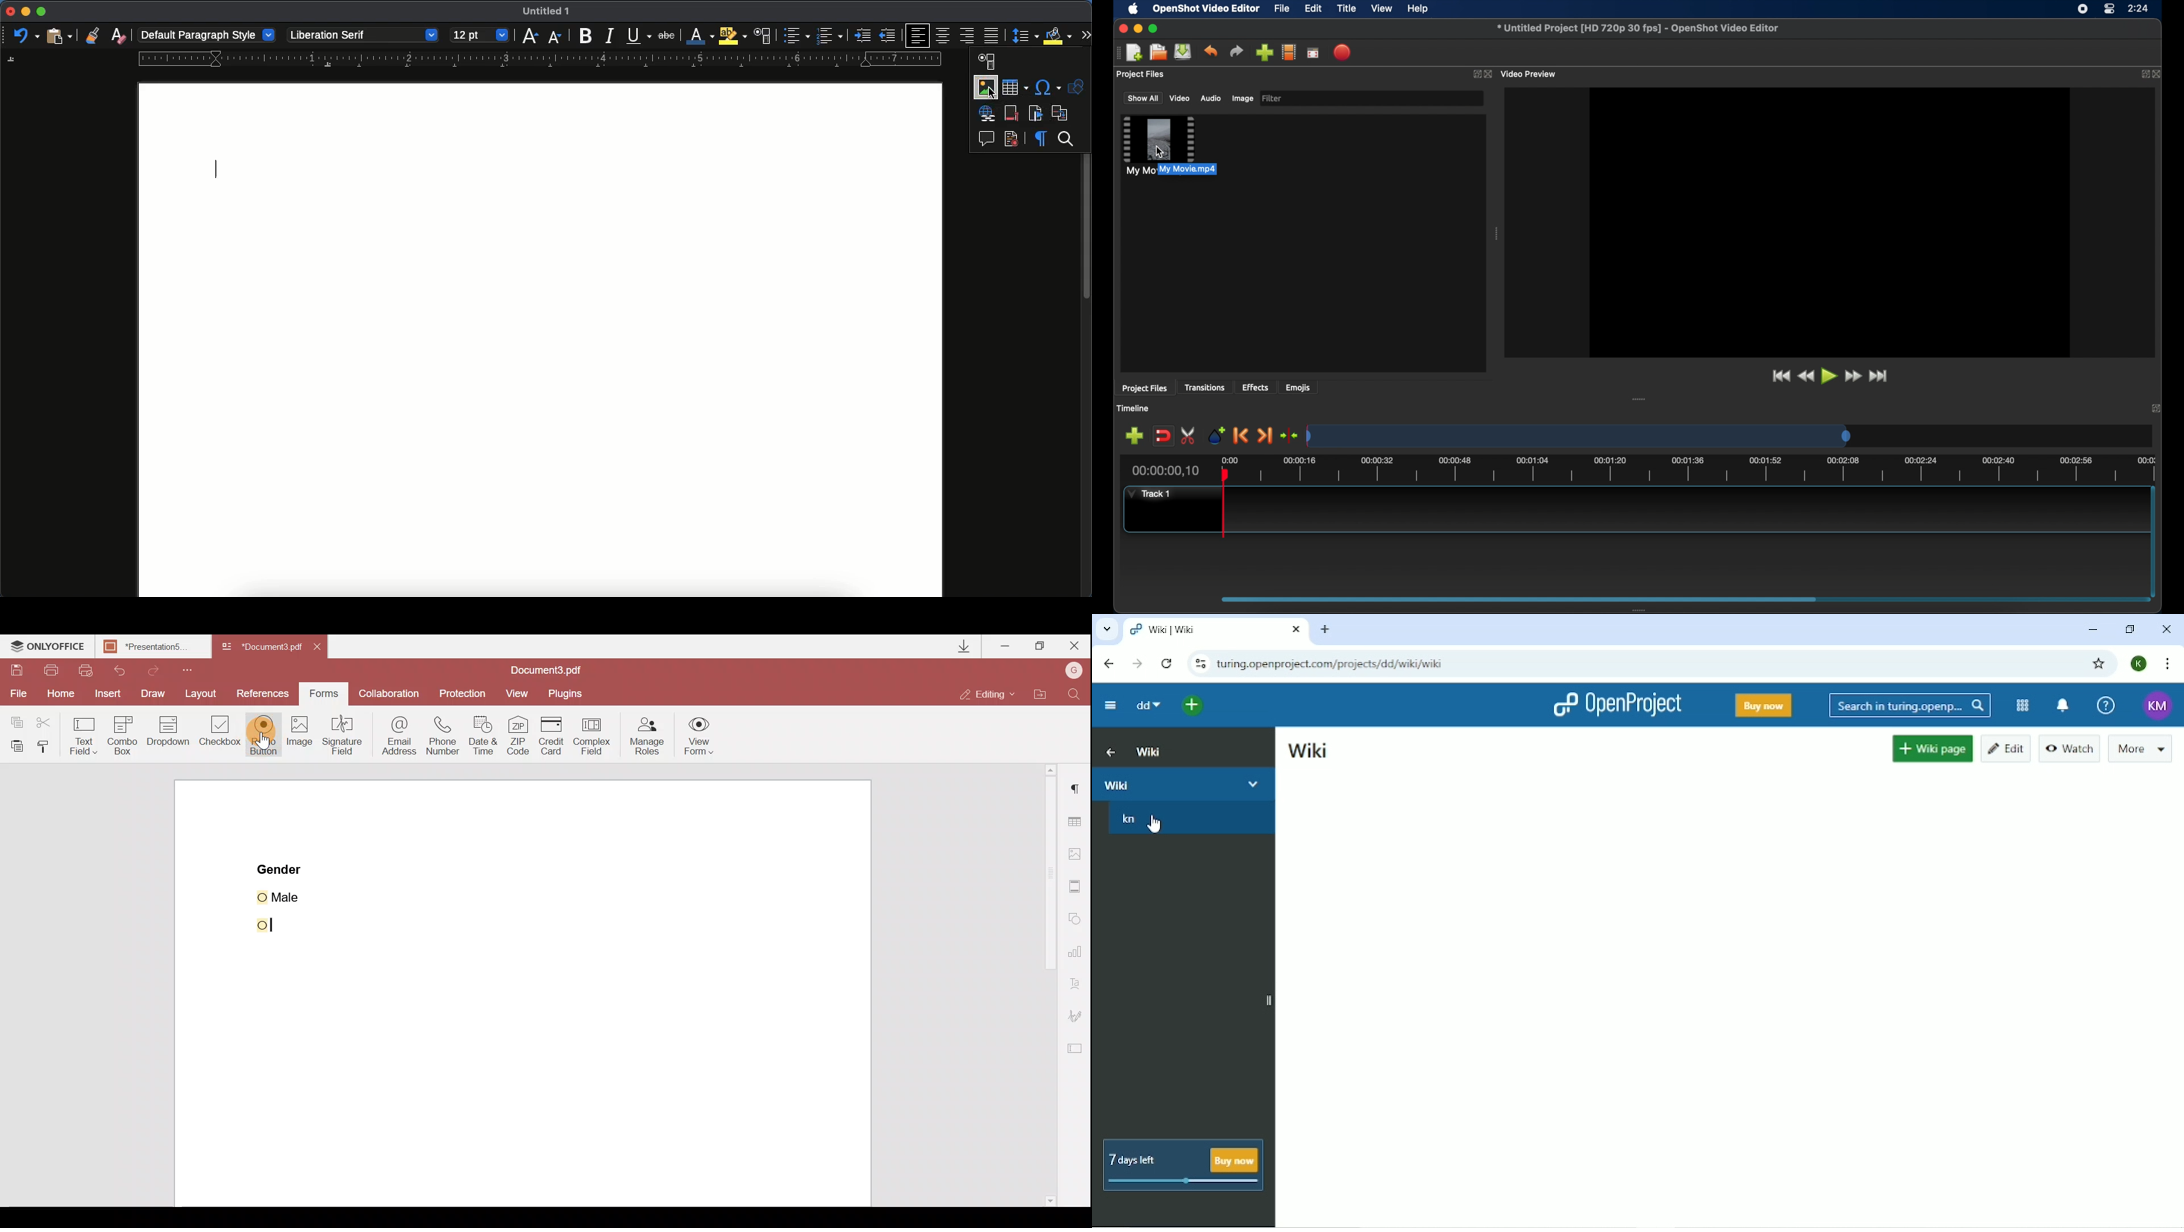 The width and height of the screenshot is (2184, 1232). Describe the element at coordinates (1579, 435) in the screenshot. I see `timeline scale` at that location.